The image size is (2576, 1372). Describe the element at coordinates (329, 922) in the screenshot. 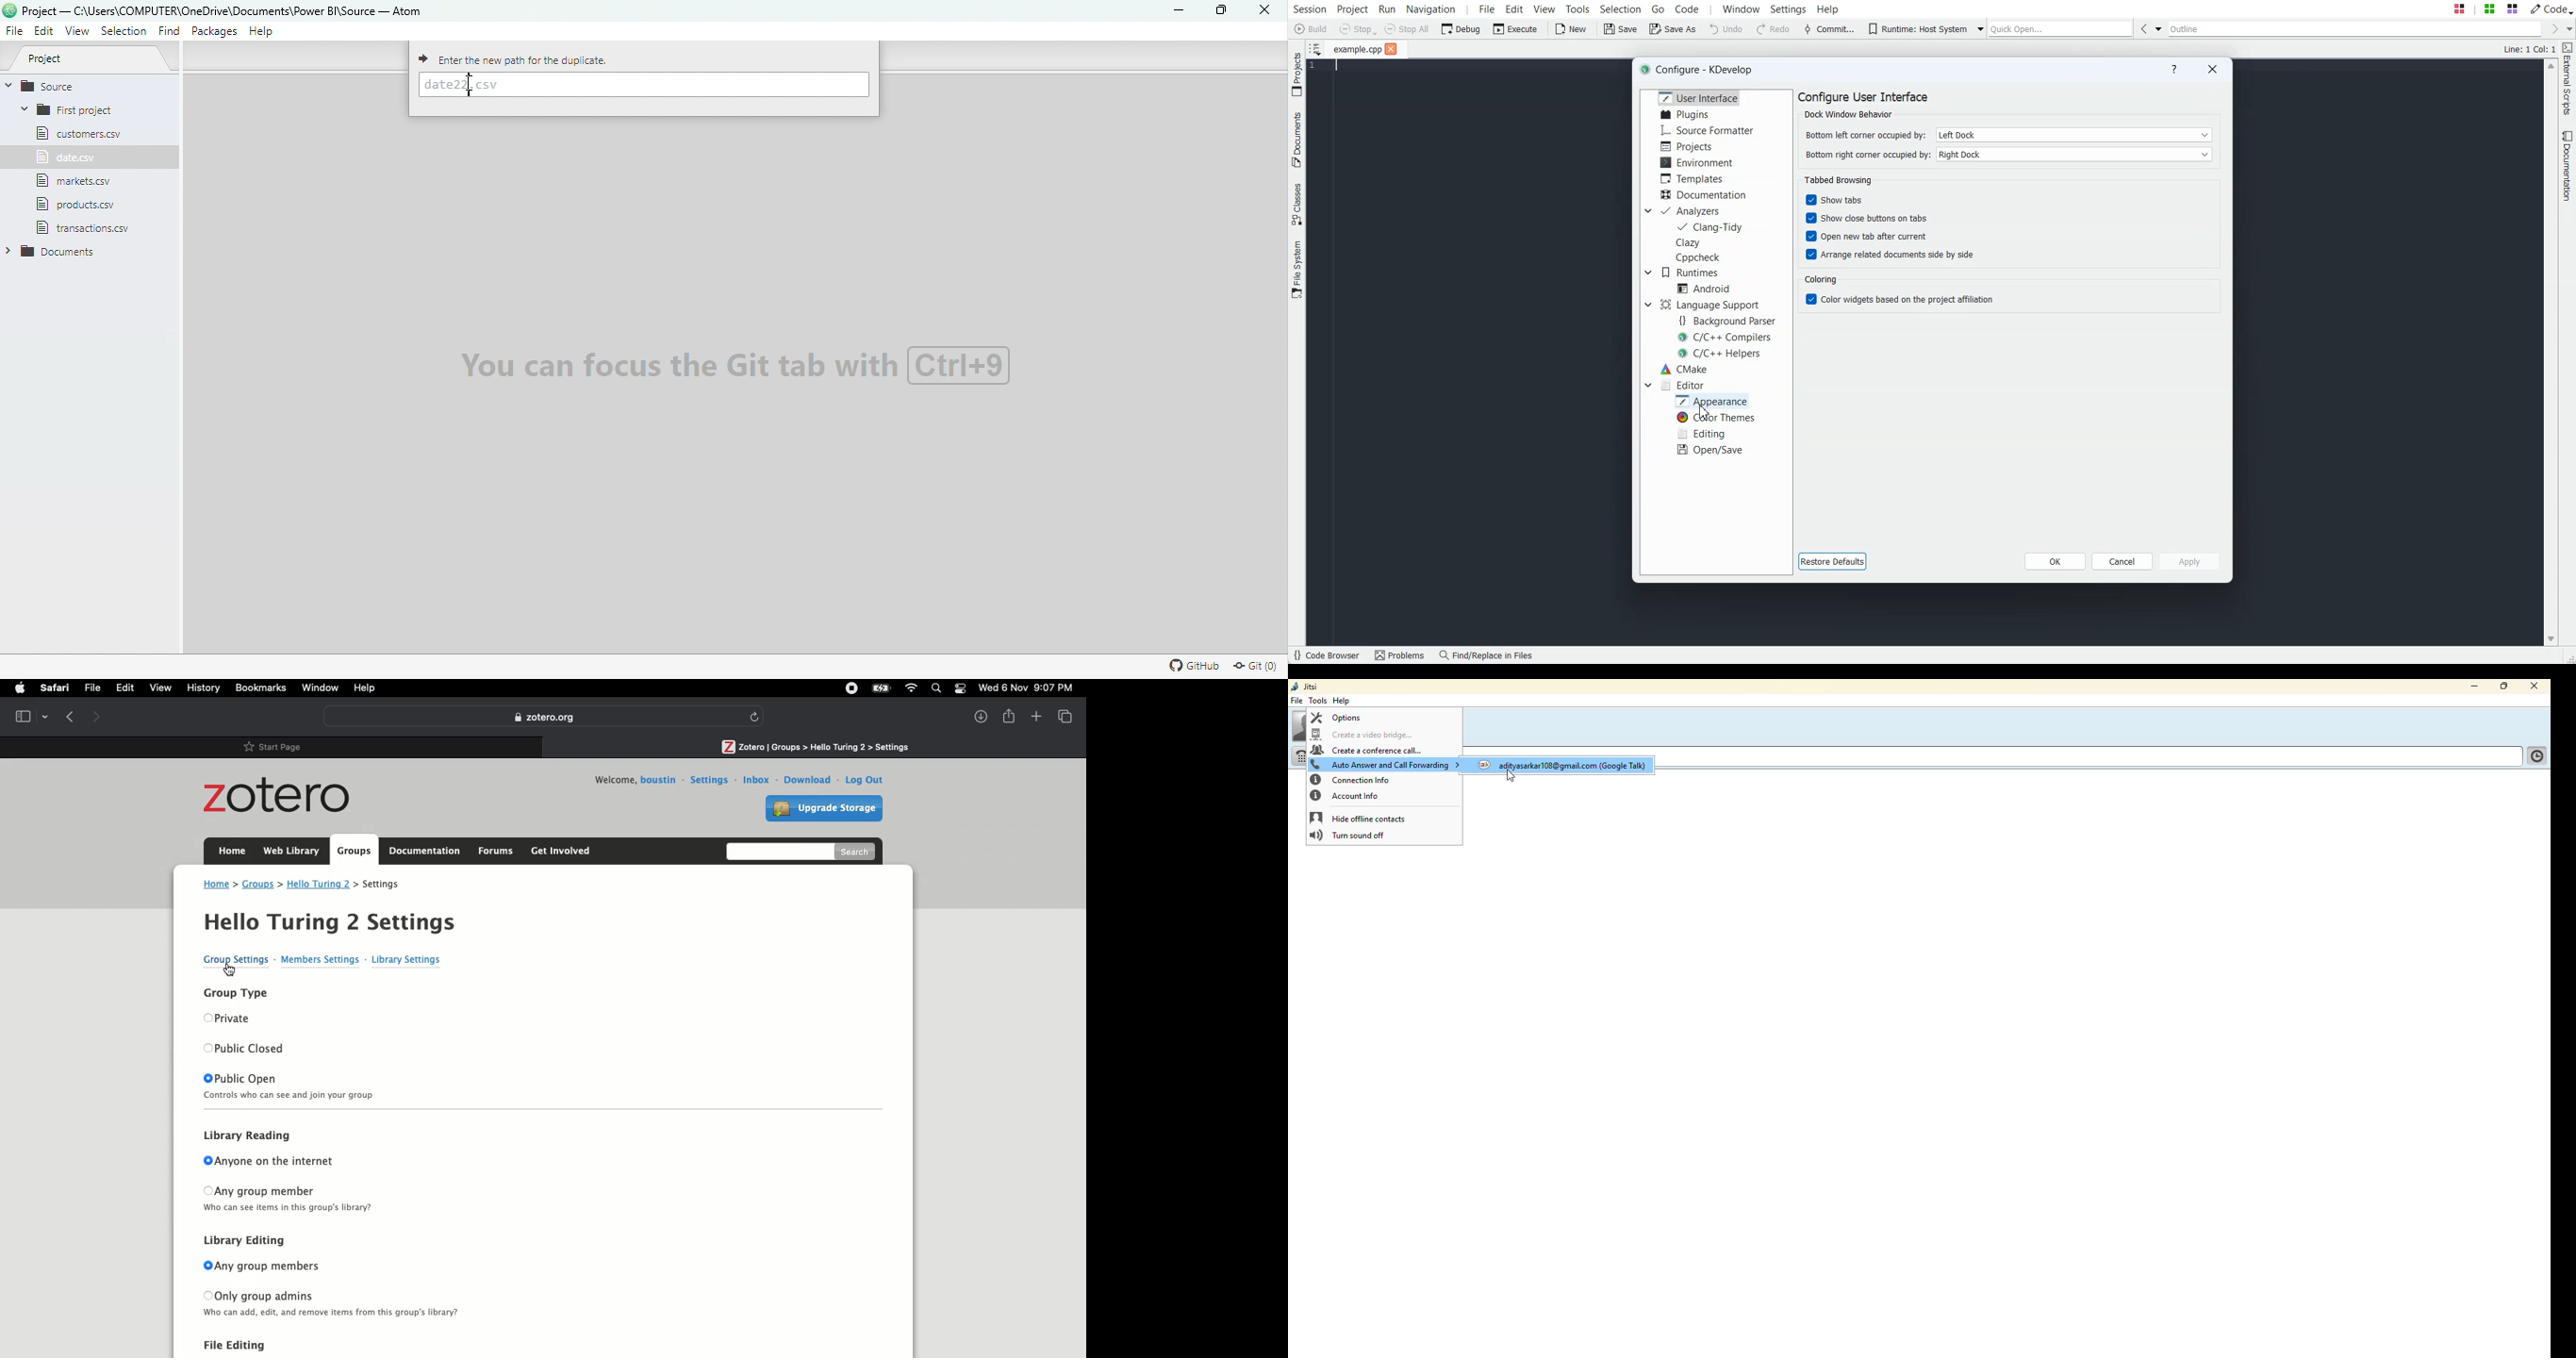

I see `Hello Turing 2 Settings` at that location.